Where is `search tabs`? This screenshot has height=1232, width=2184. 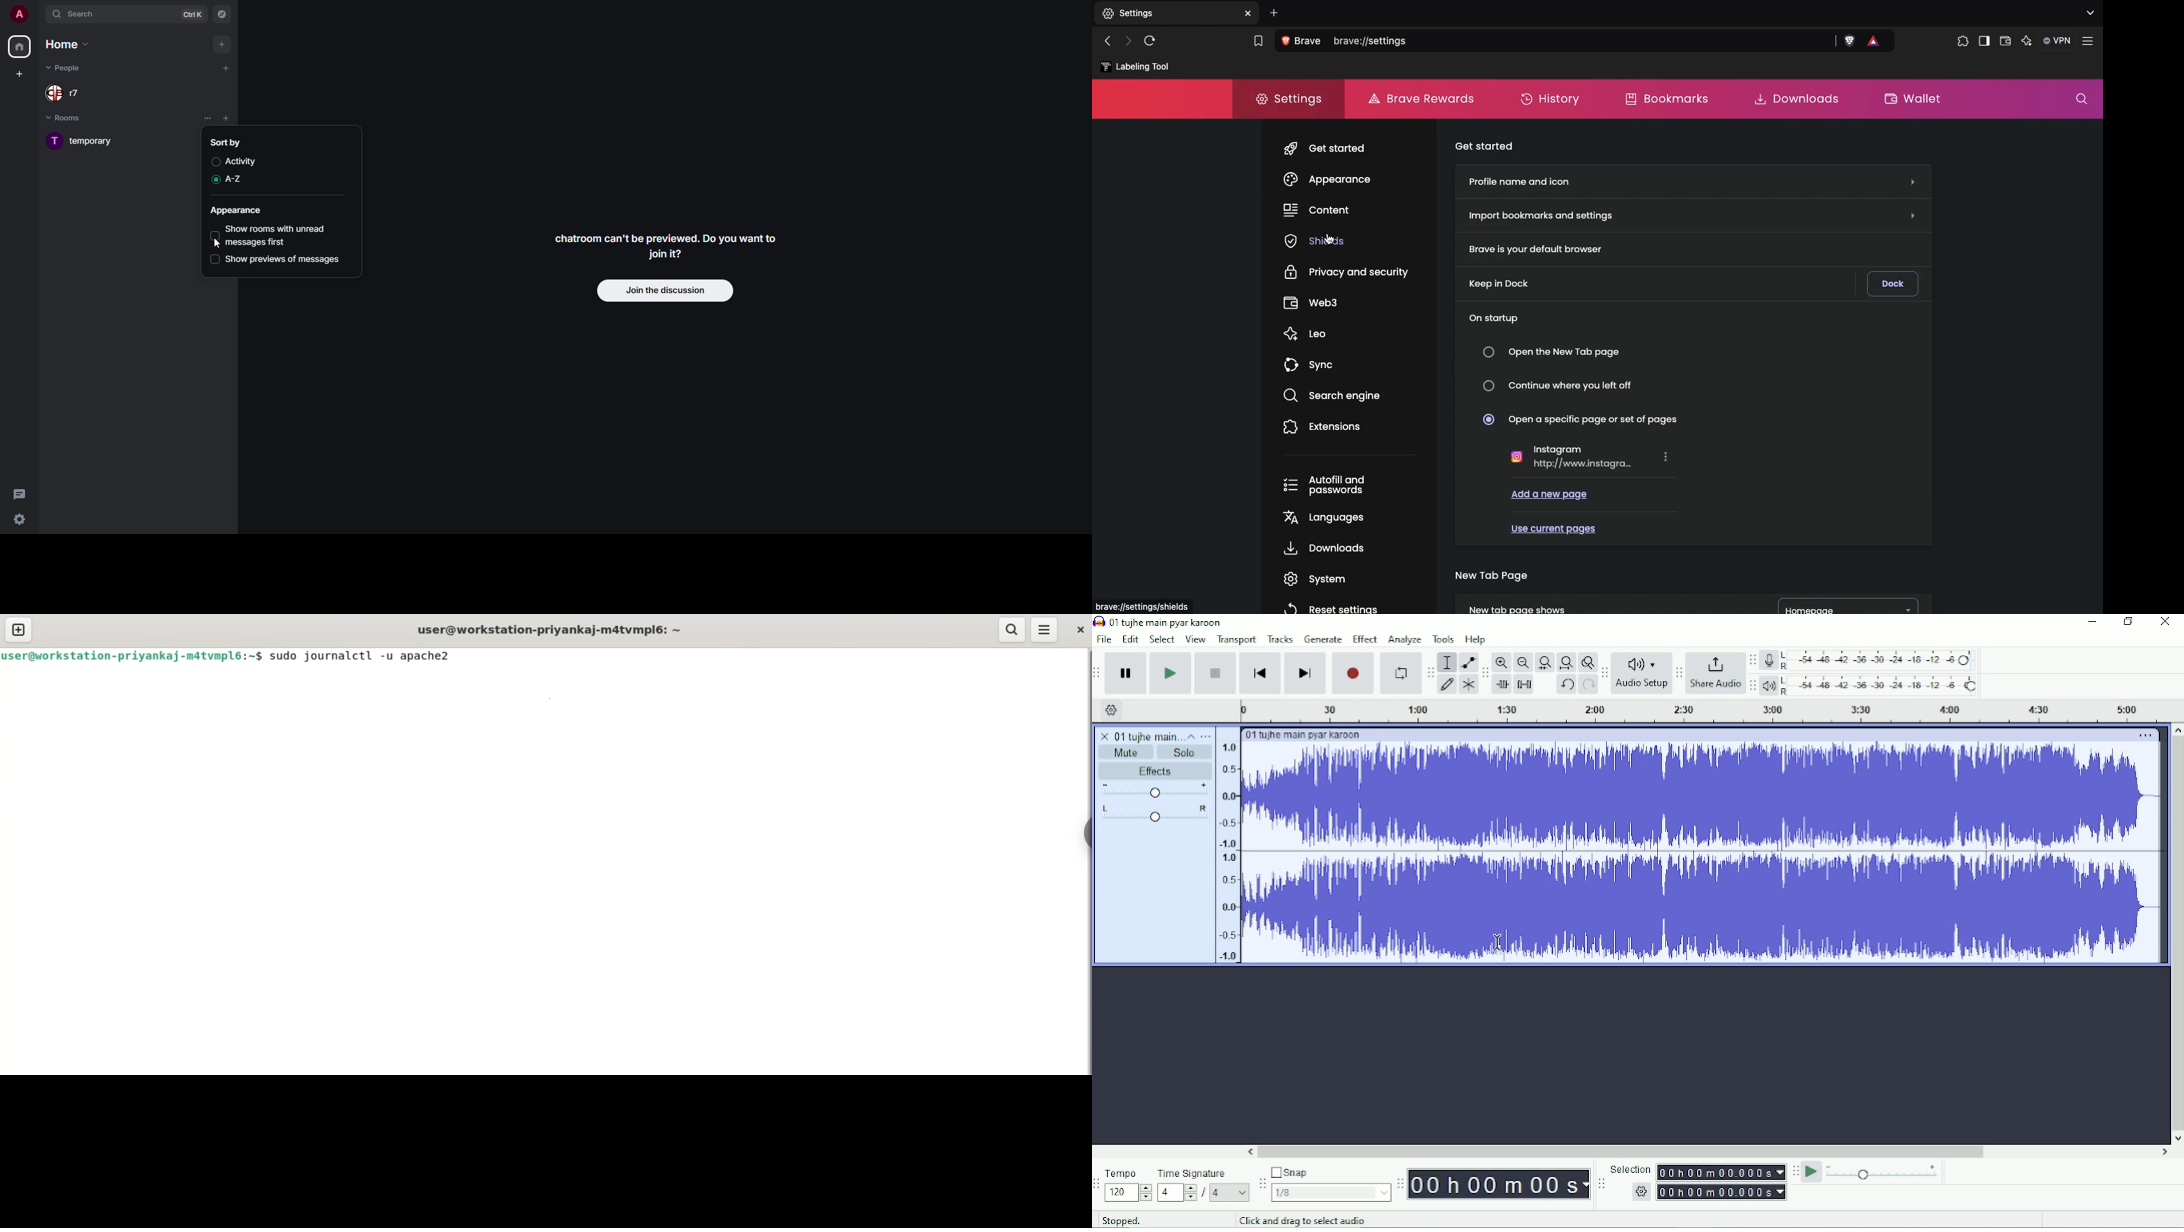 search tabs is located at coordinates (2088, 14).